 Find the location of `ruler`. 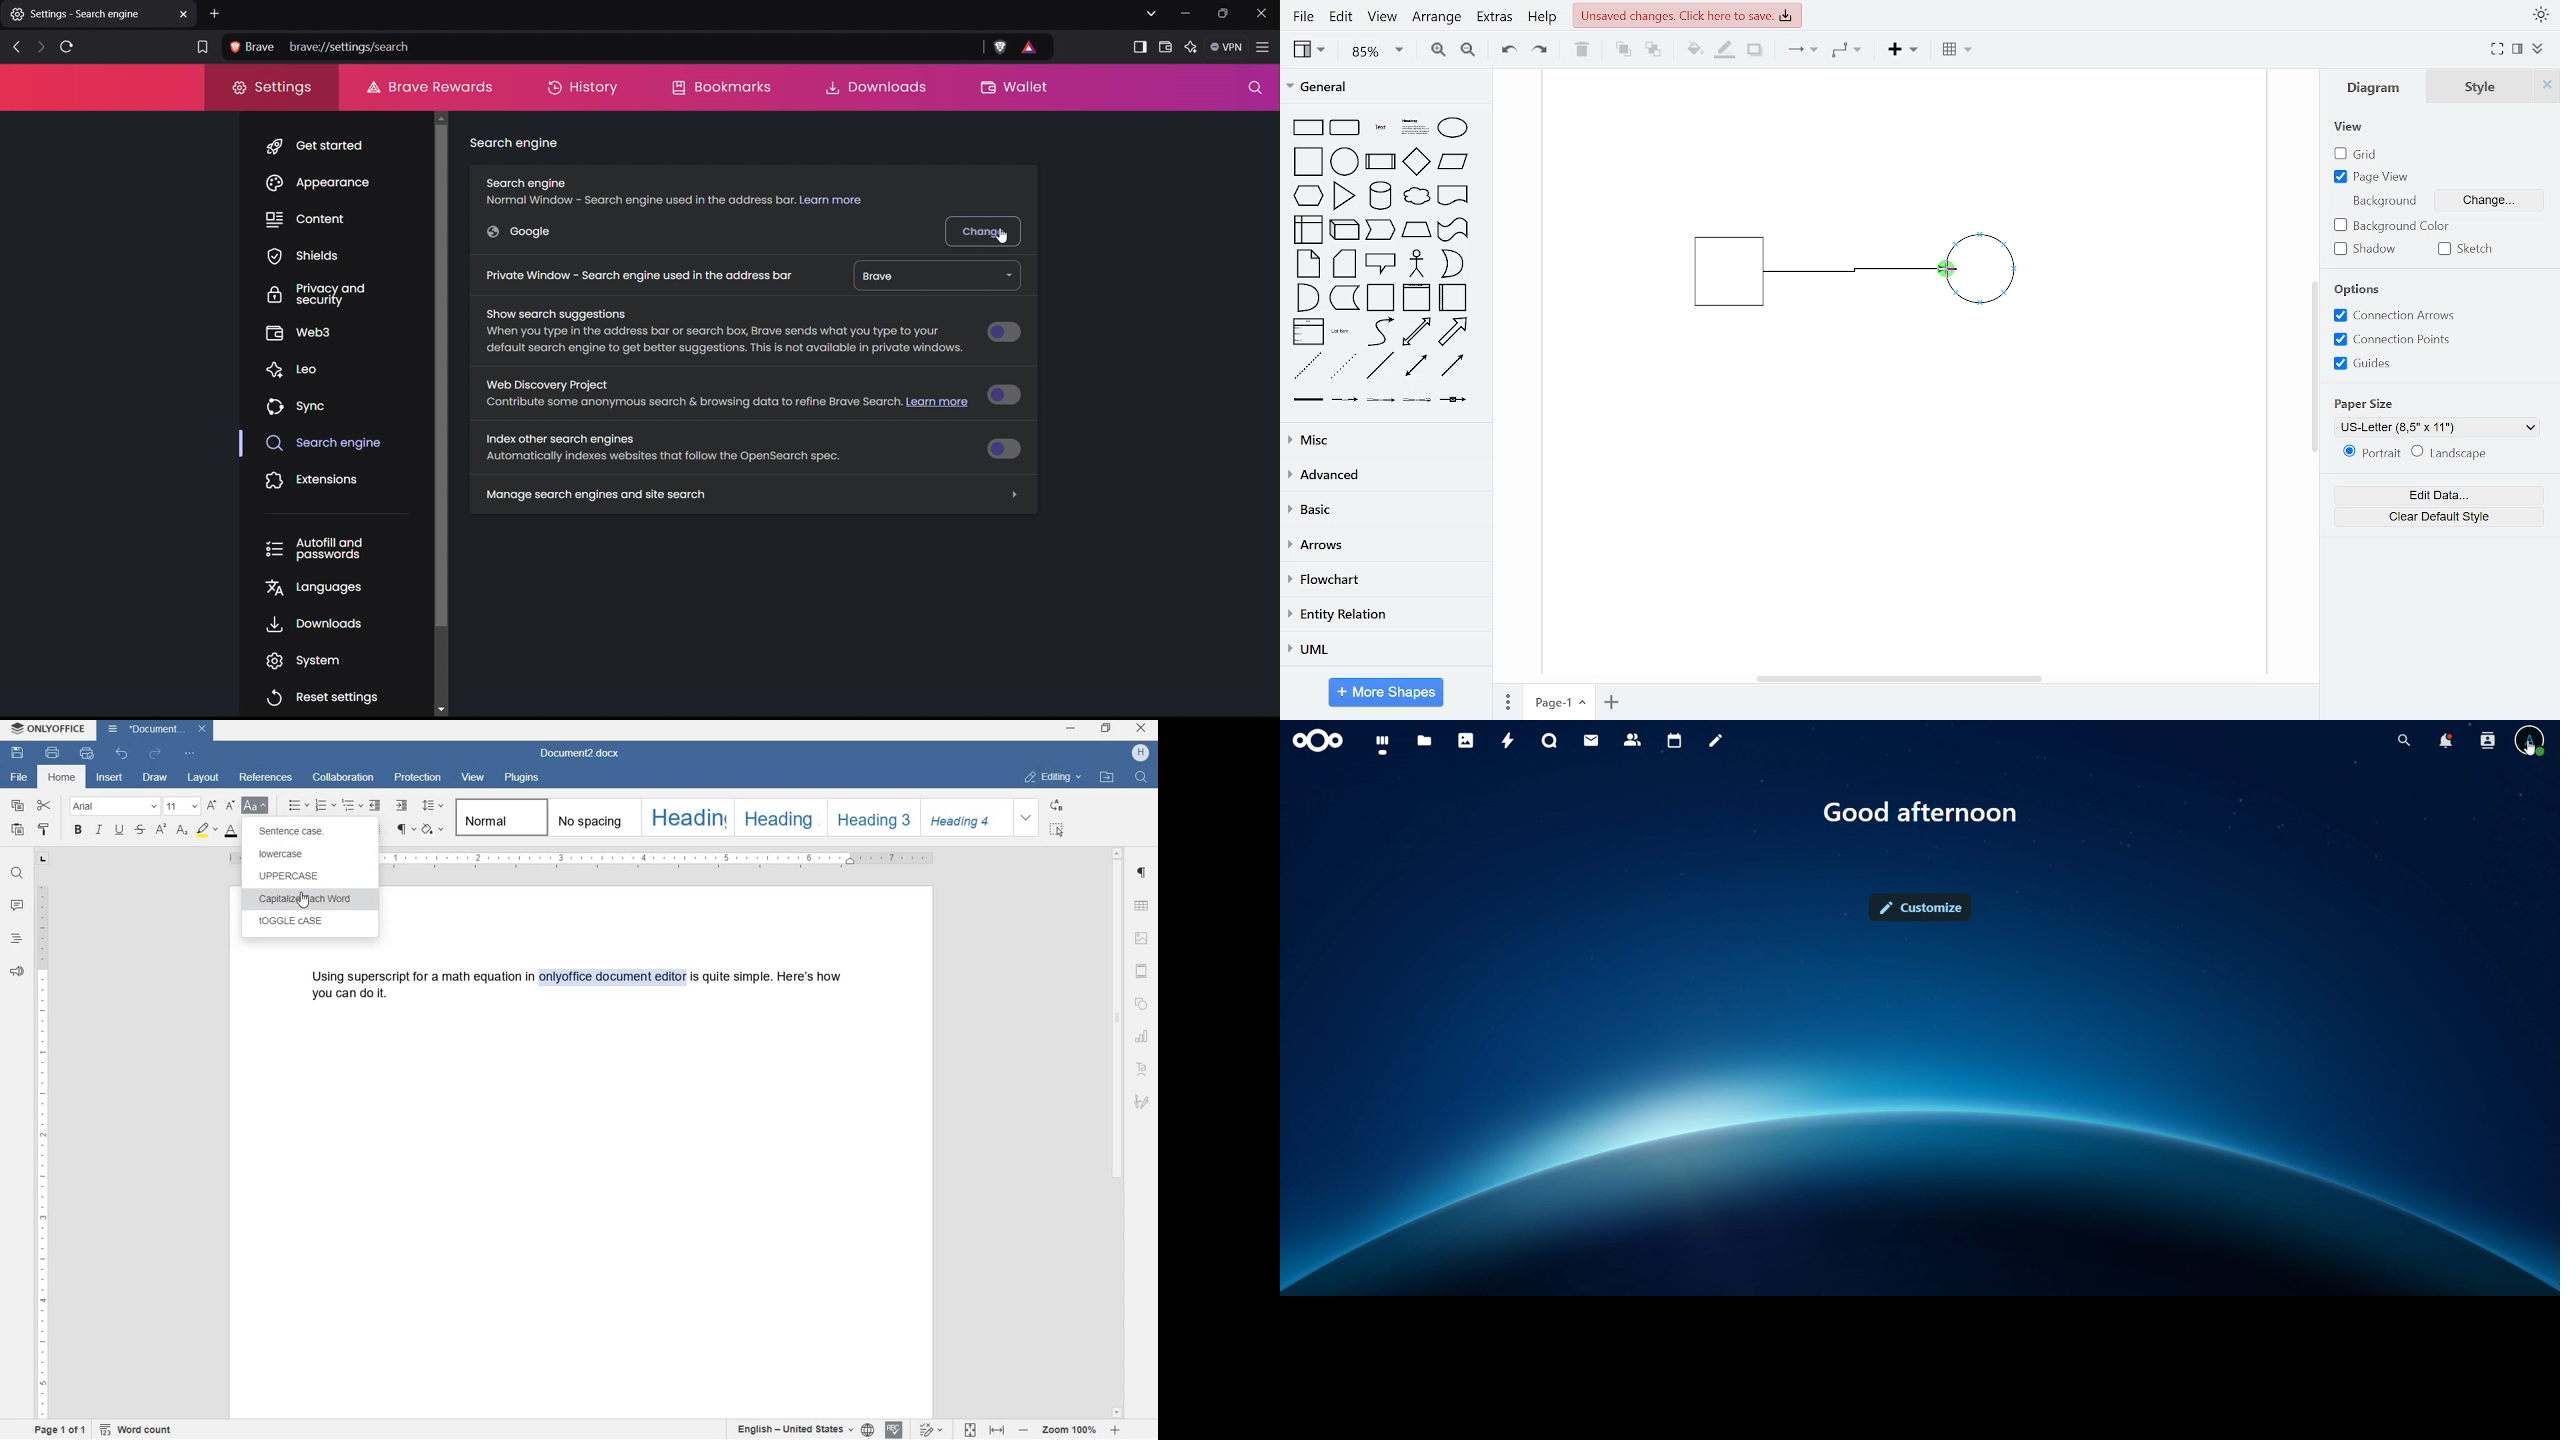

ruler is located at coordinates (43, 1154).